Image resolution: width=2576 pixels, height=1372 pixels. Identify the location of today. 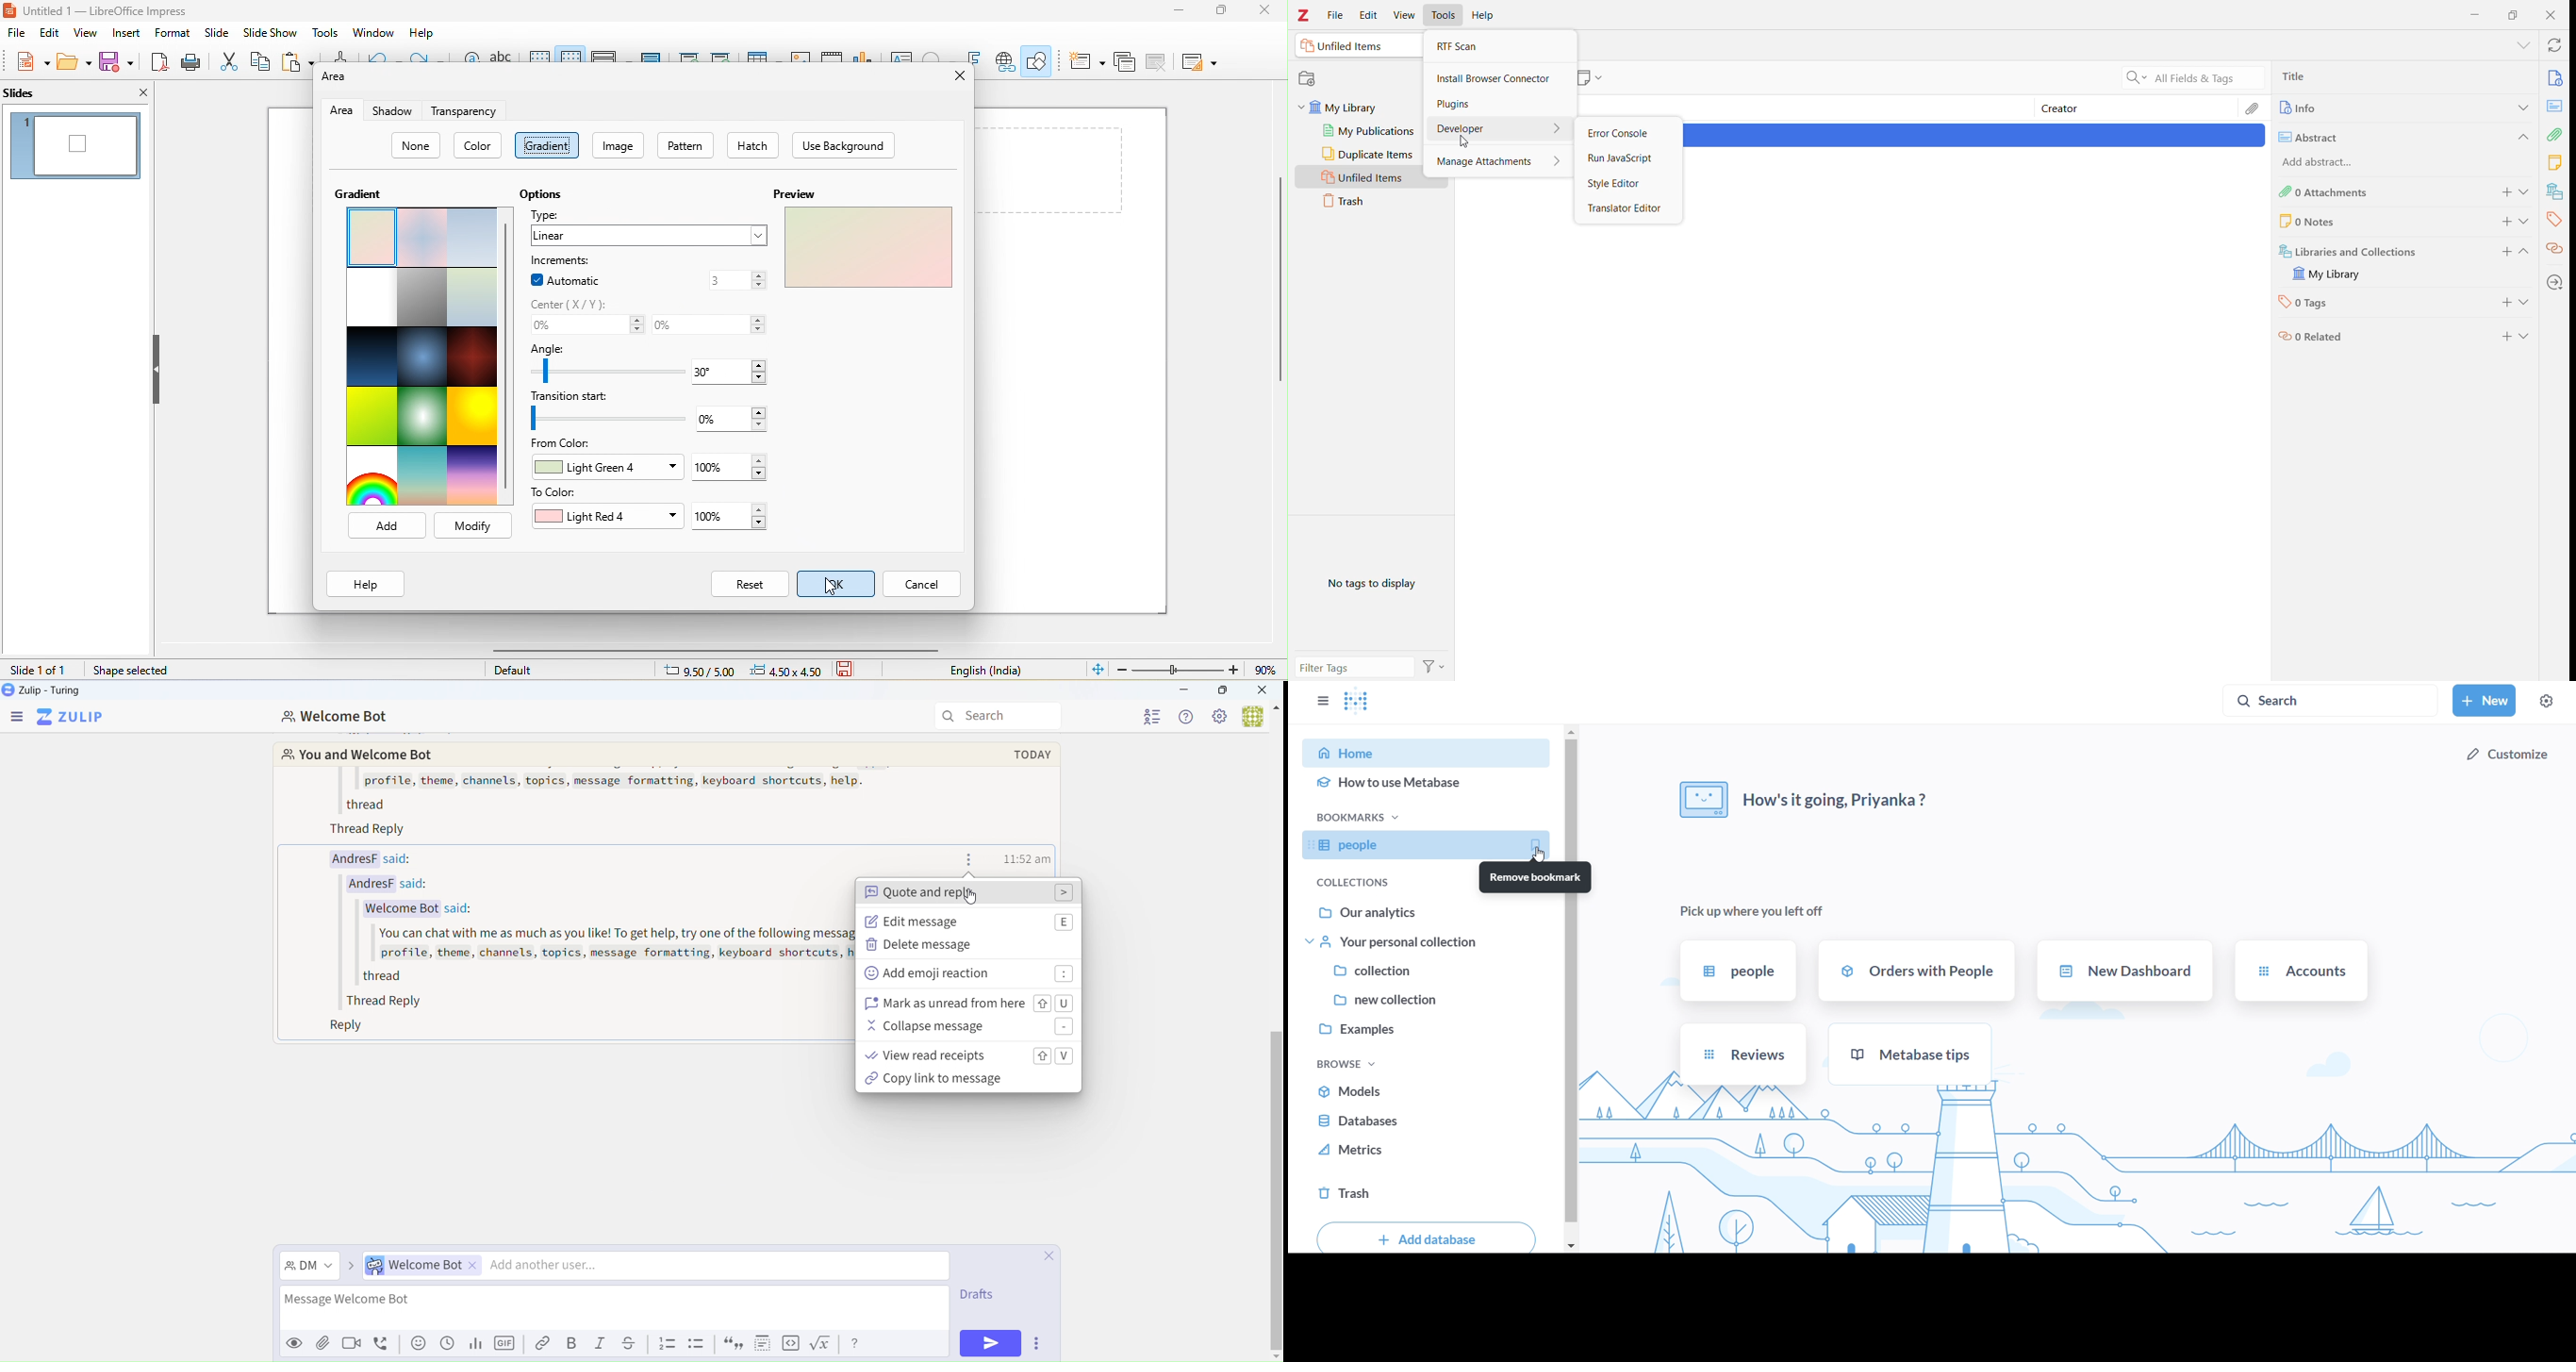
(1034, 753).